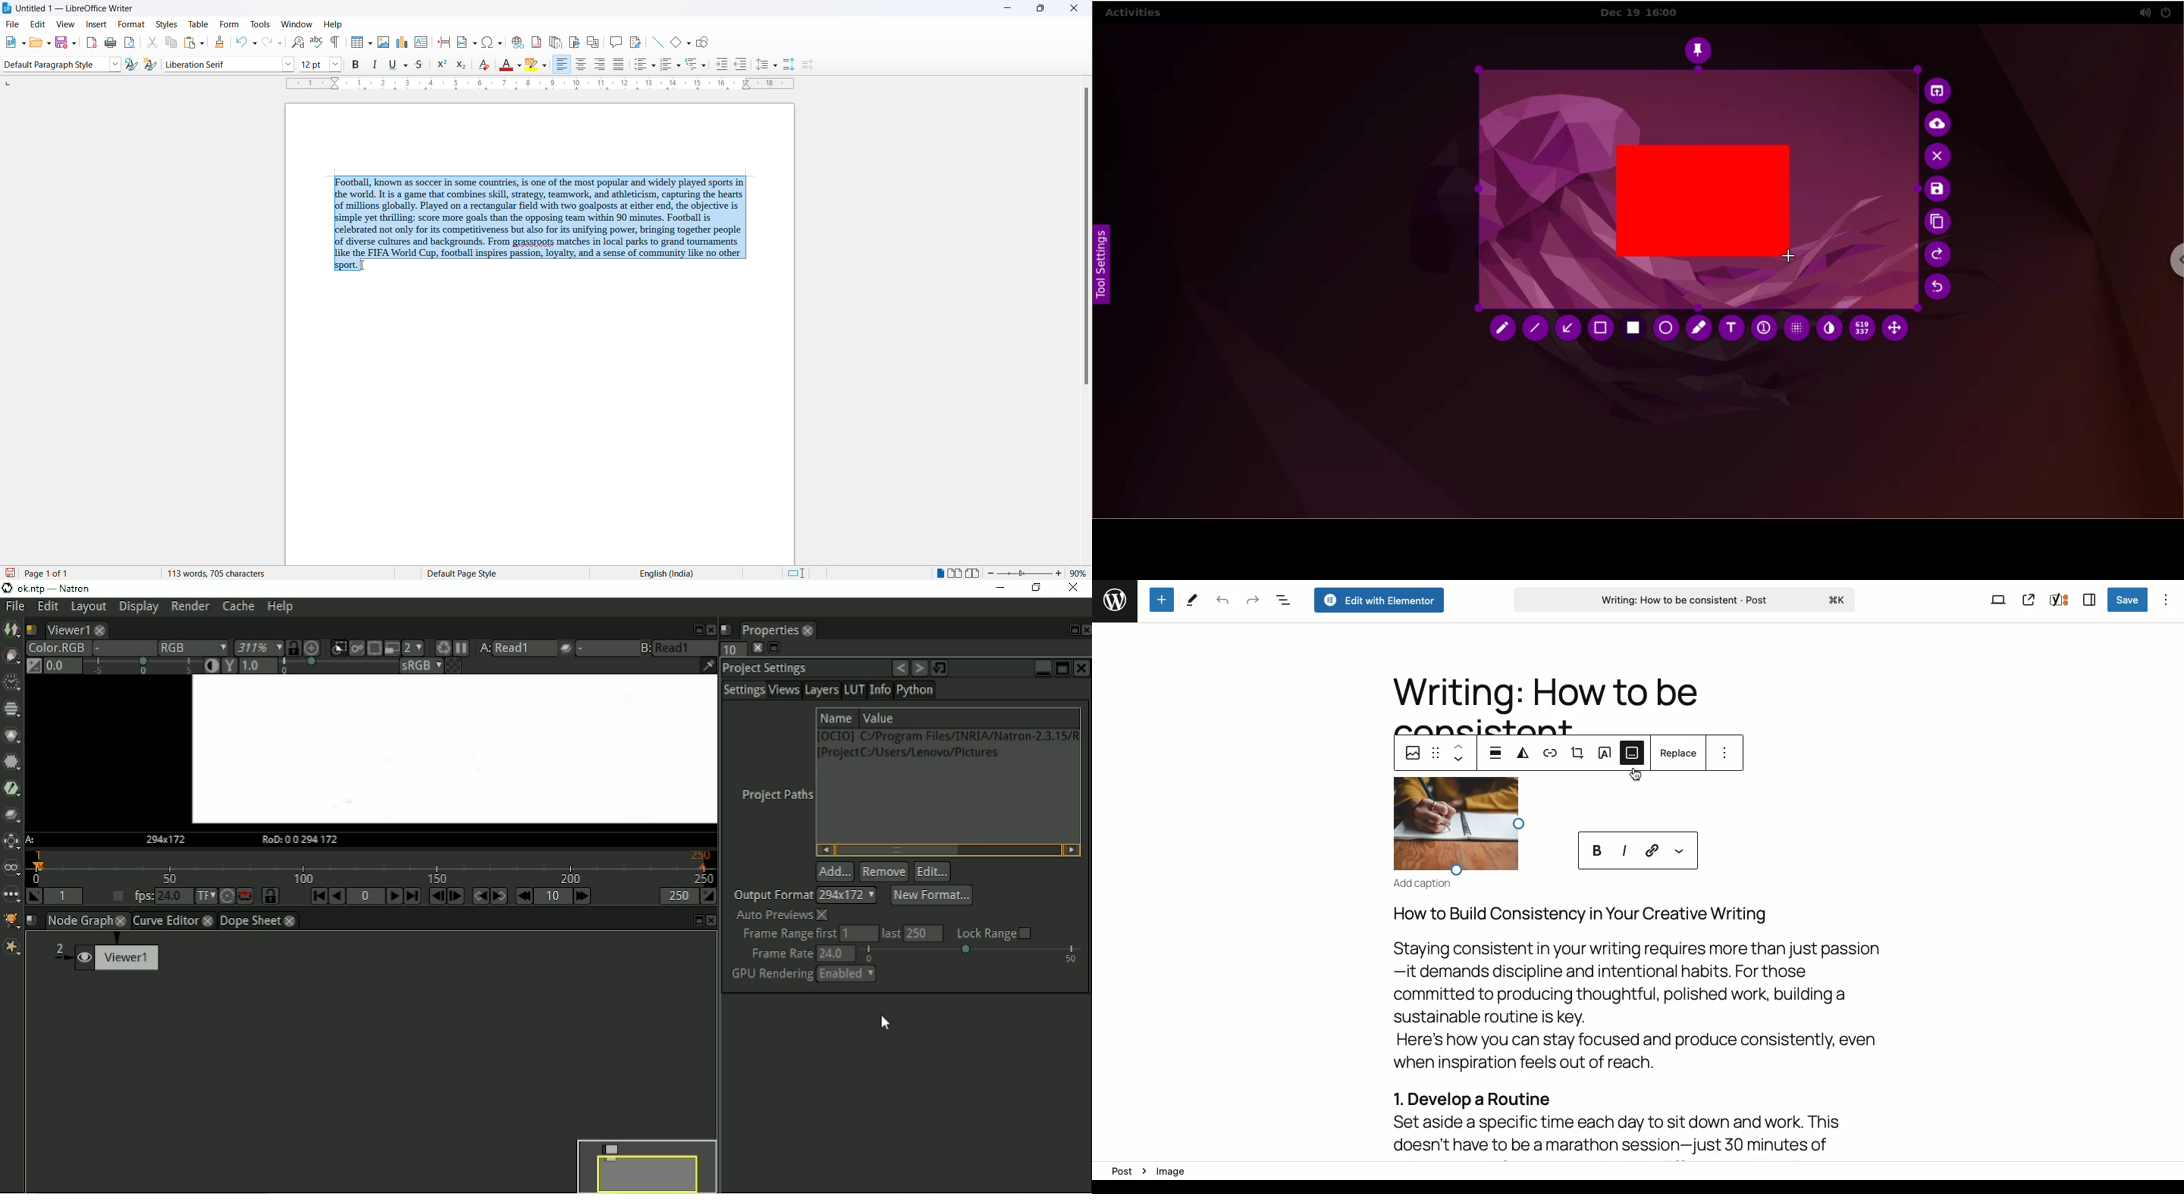 Image resolution: width=2184 pixels, height=1204 pixels. I want to click on ellipse, so click(1664, 328).